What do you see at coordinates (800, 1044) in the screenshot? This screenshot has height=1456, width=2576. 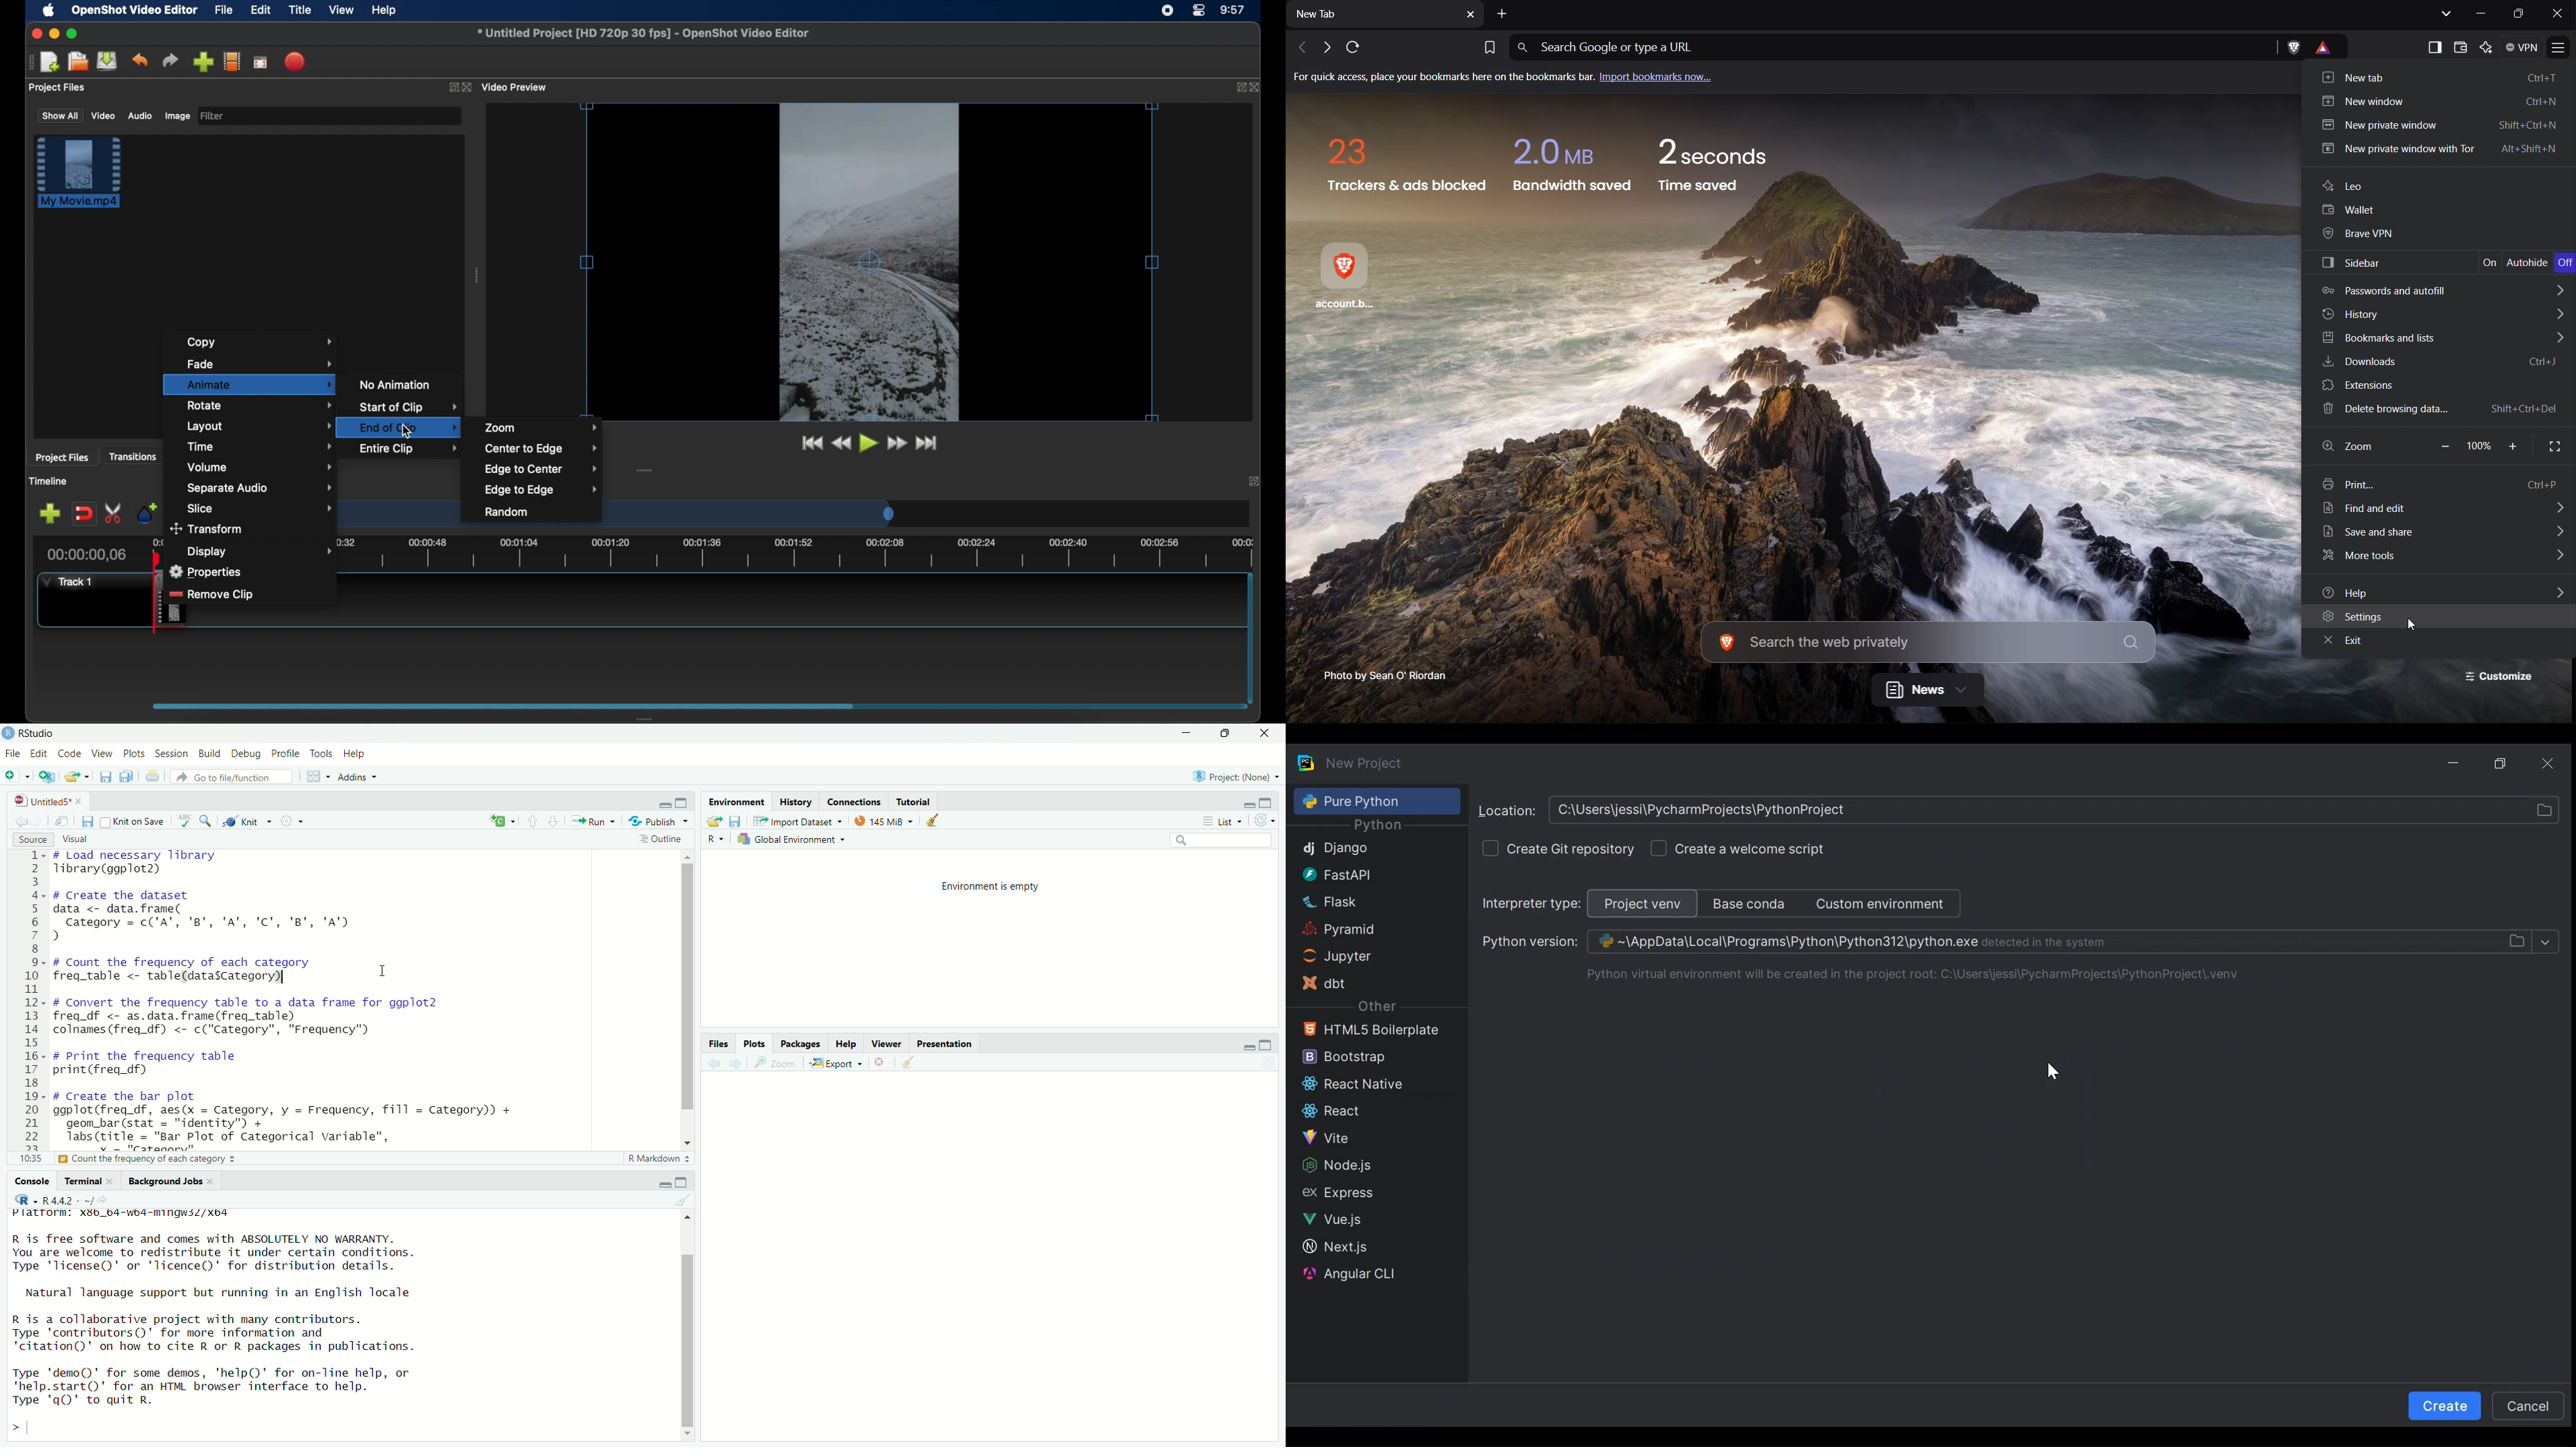 I see `packages` at bounding box center [800, 1044].